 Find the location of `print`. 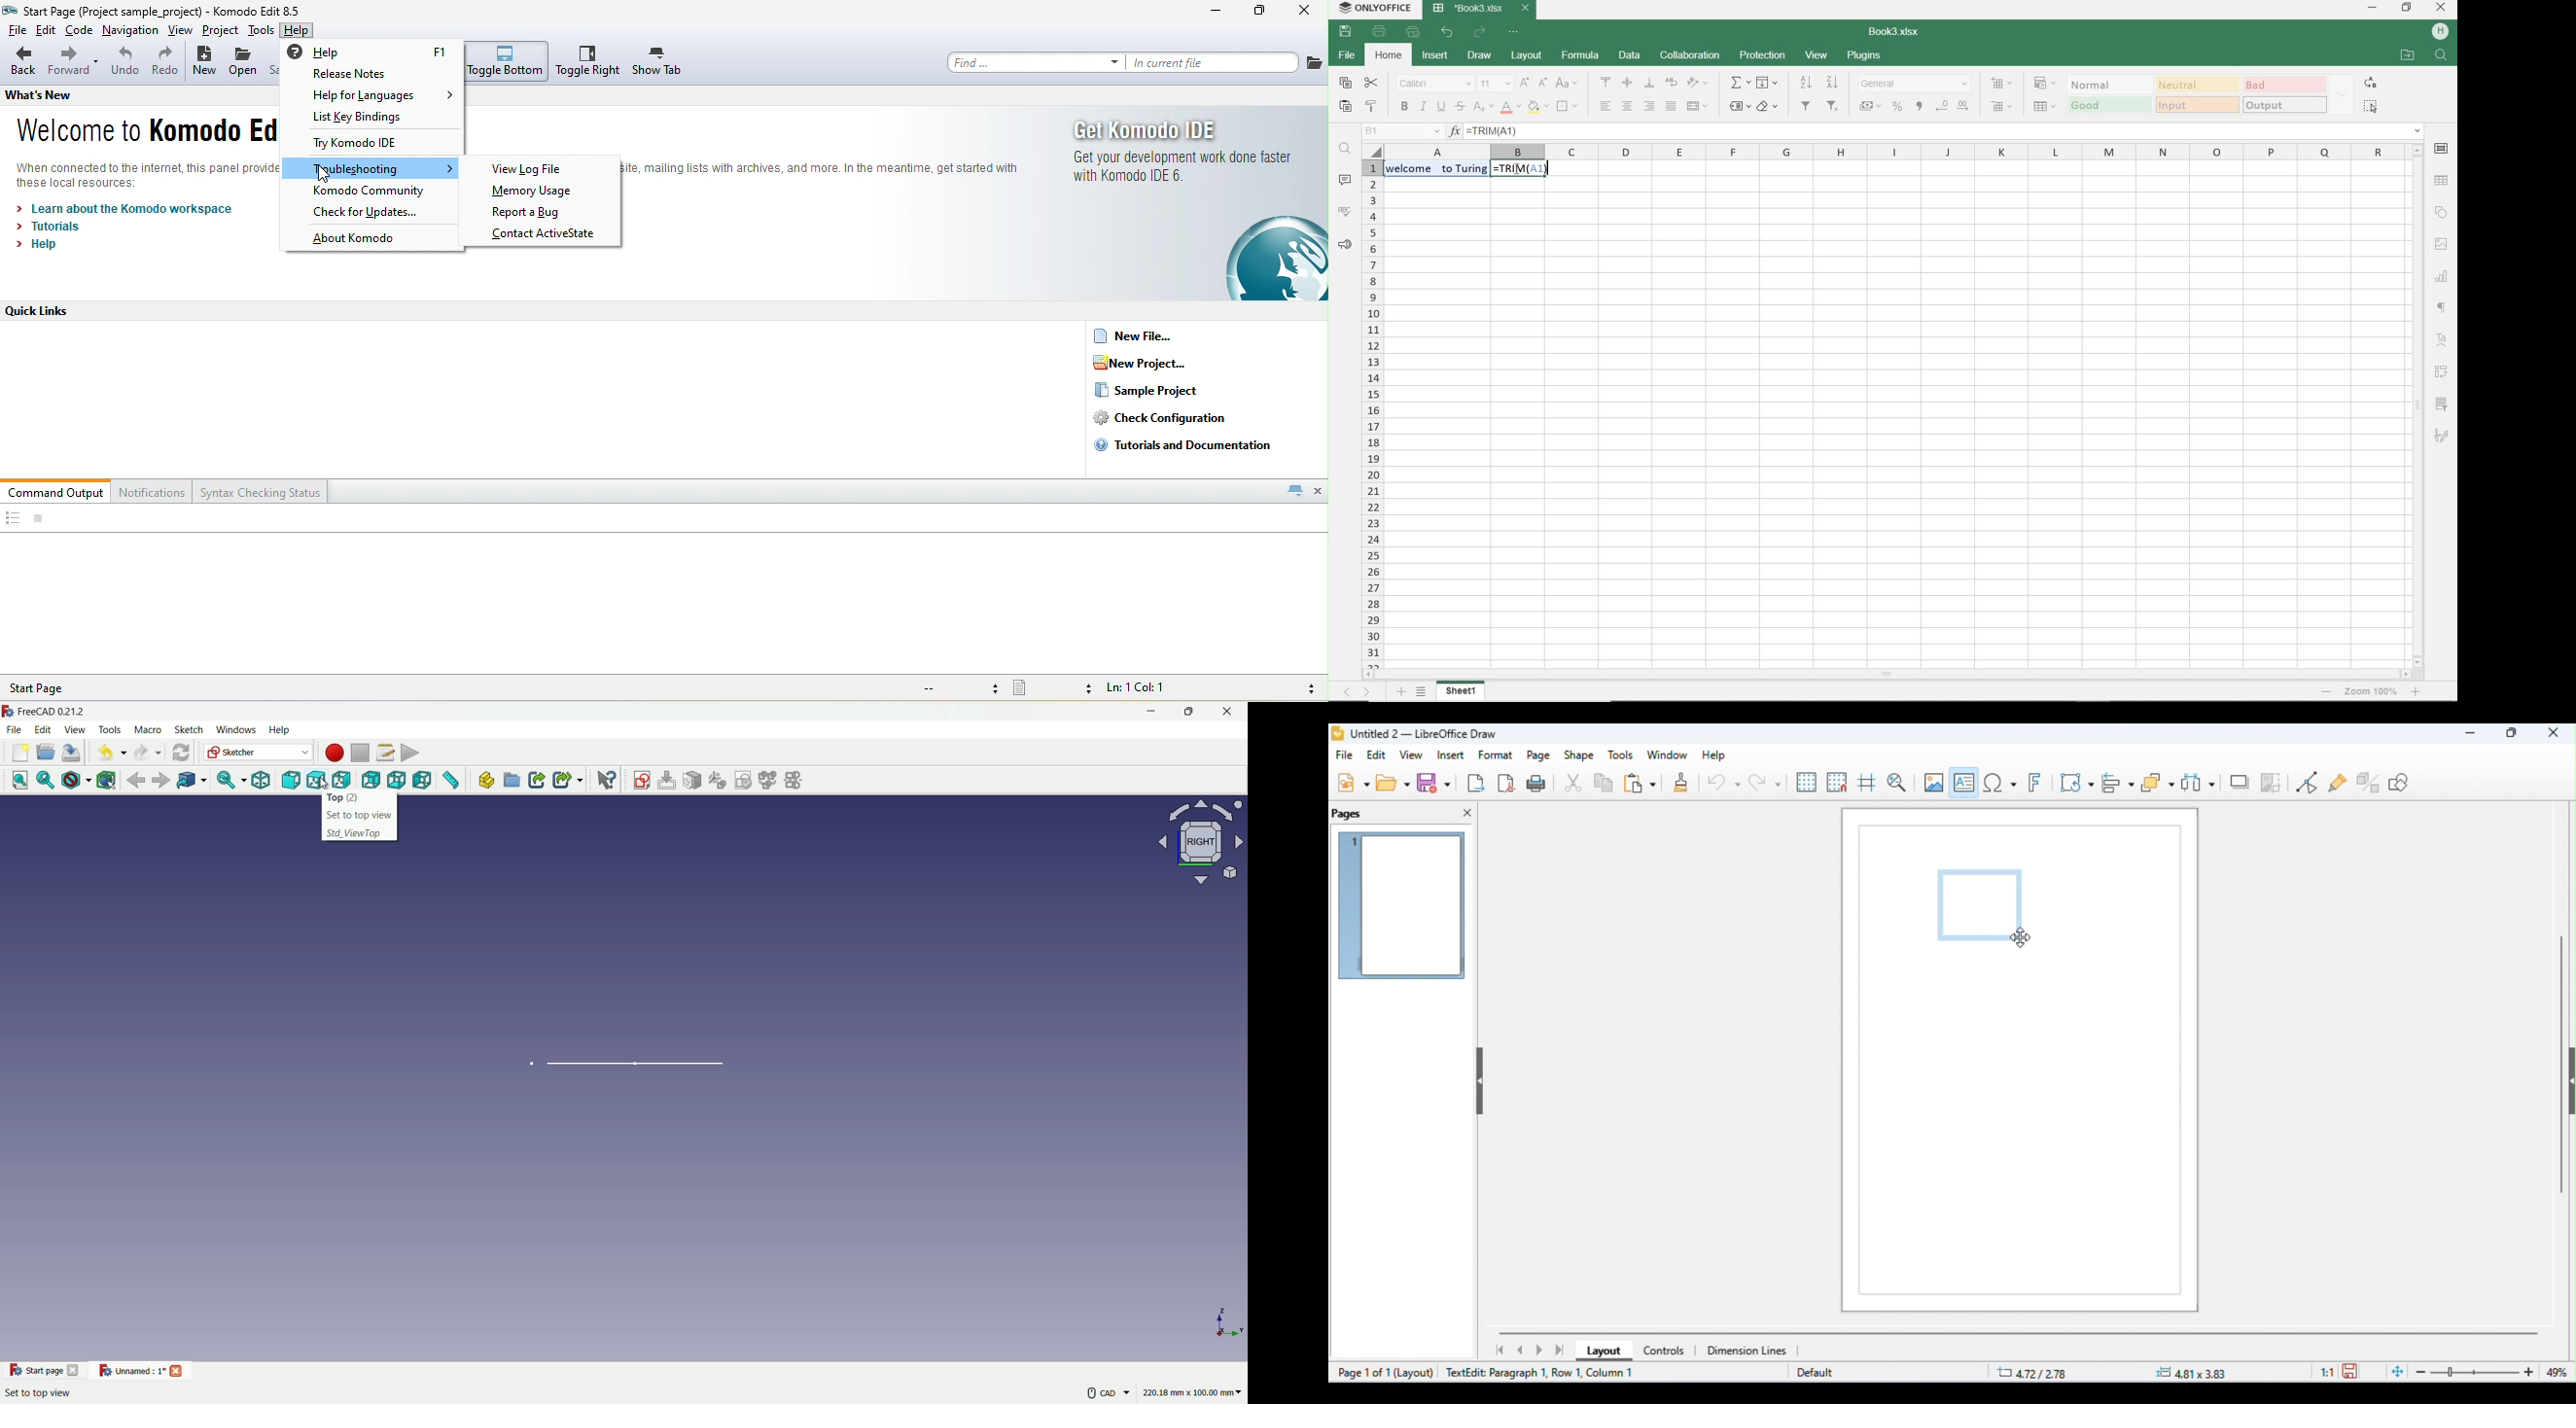

print is located at coordinates (1377, 30).